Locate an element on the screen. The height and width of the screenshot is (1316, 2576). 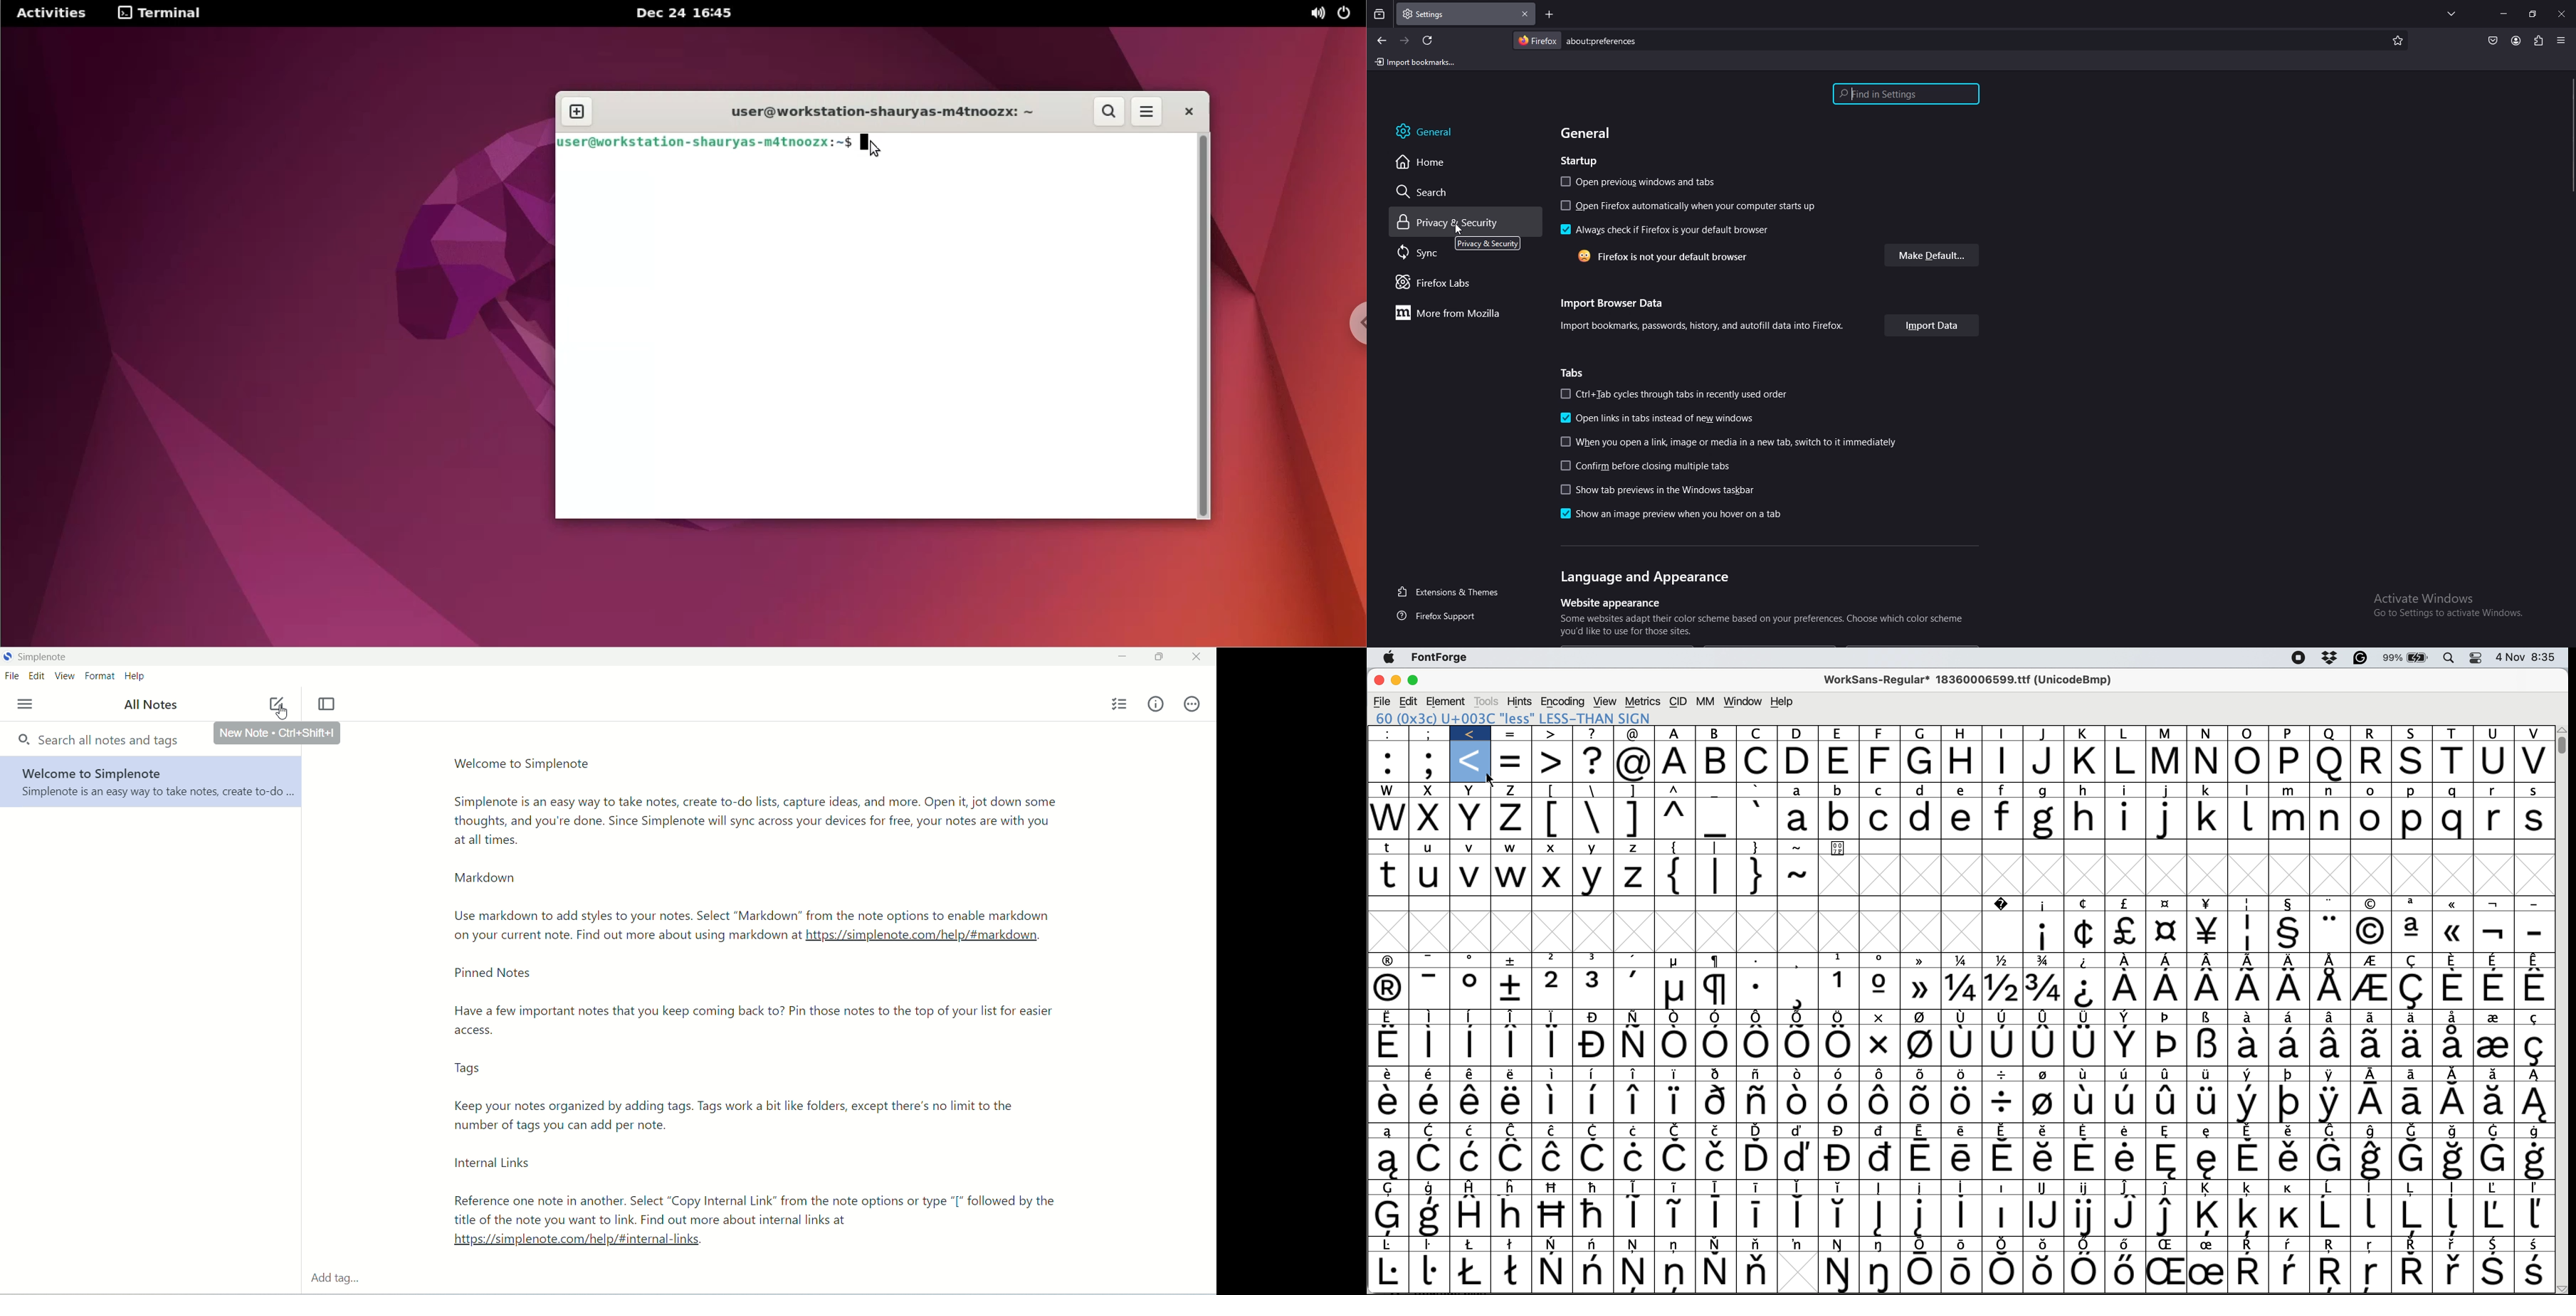
Symbol is located at coordinates (2002, 1274).